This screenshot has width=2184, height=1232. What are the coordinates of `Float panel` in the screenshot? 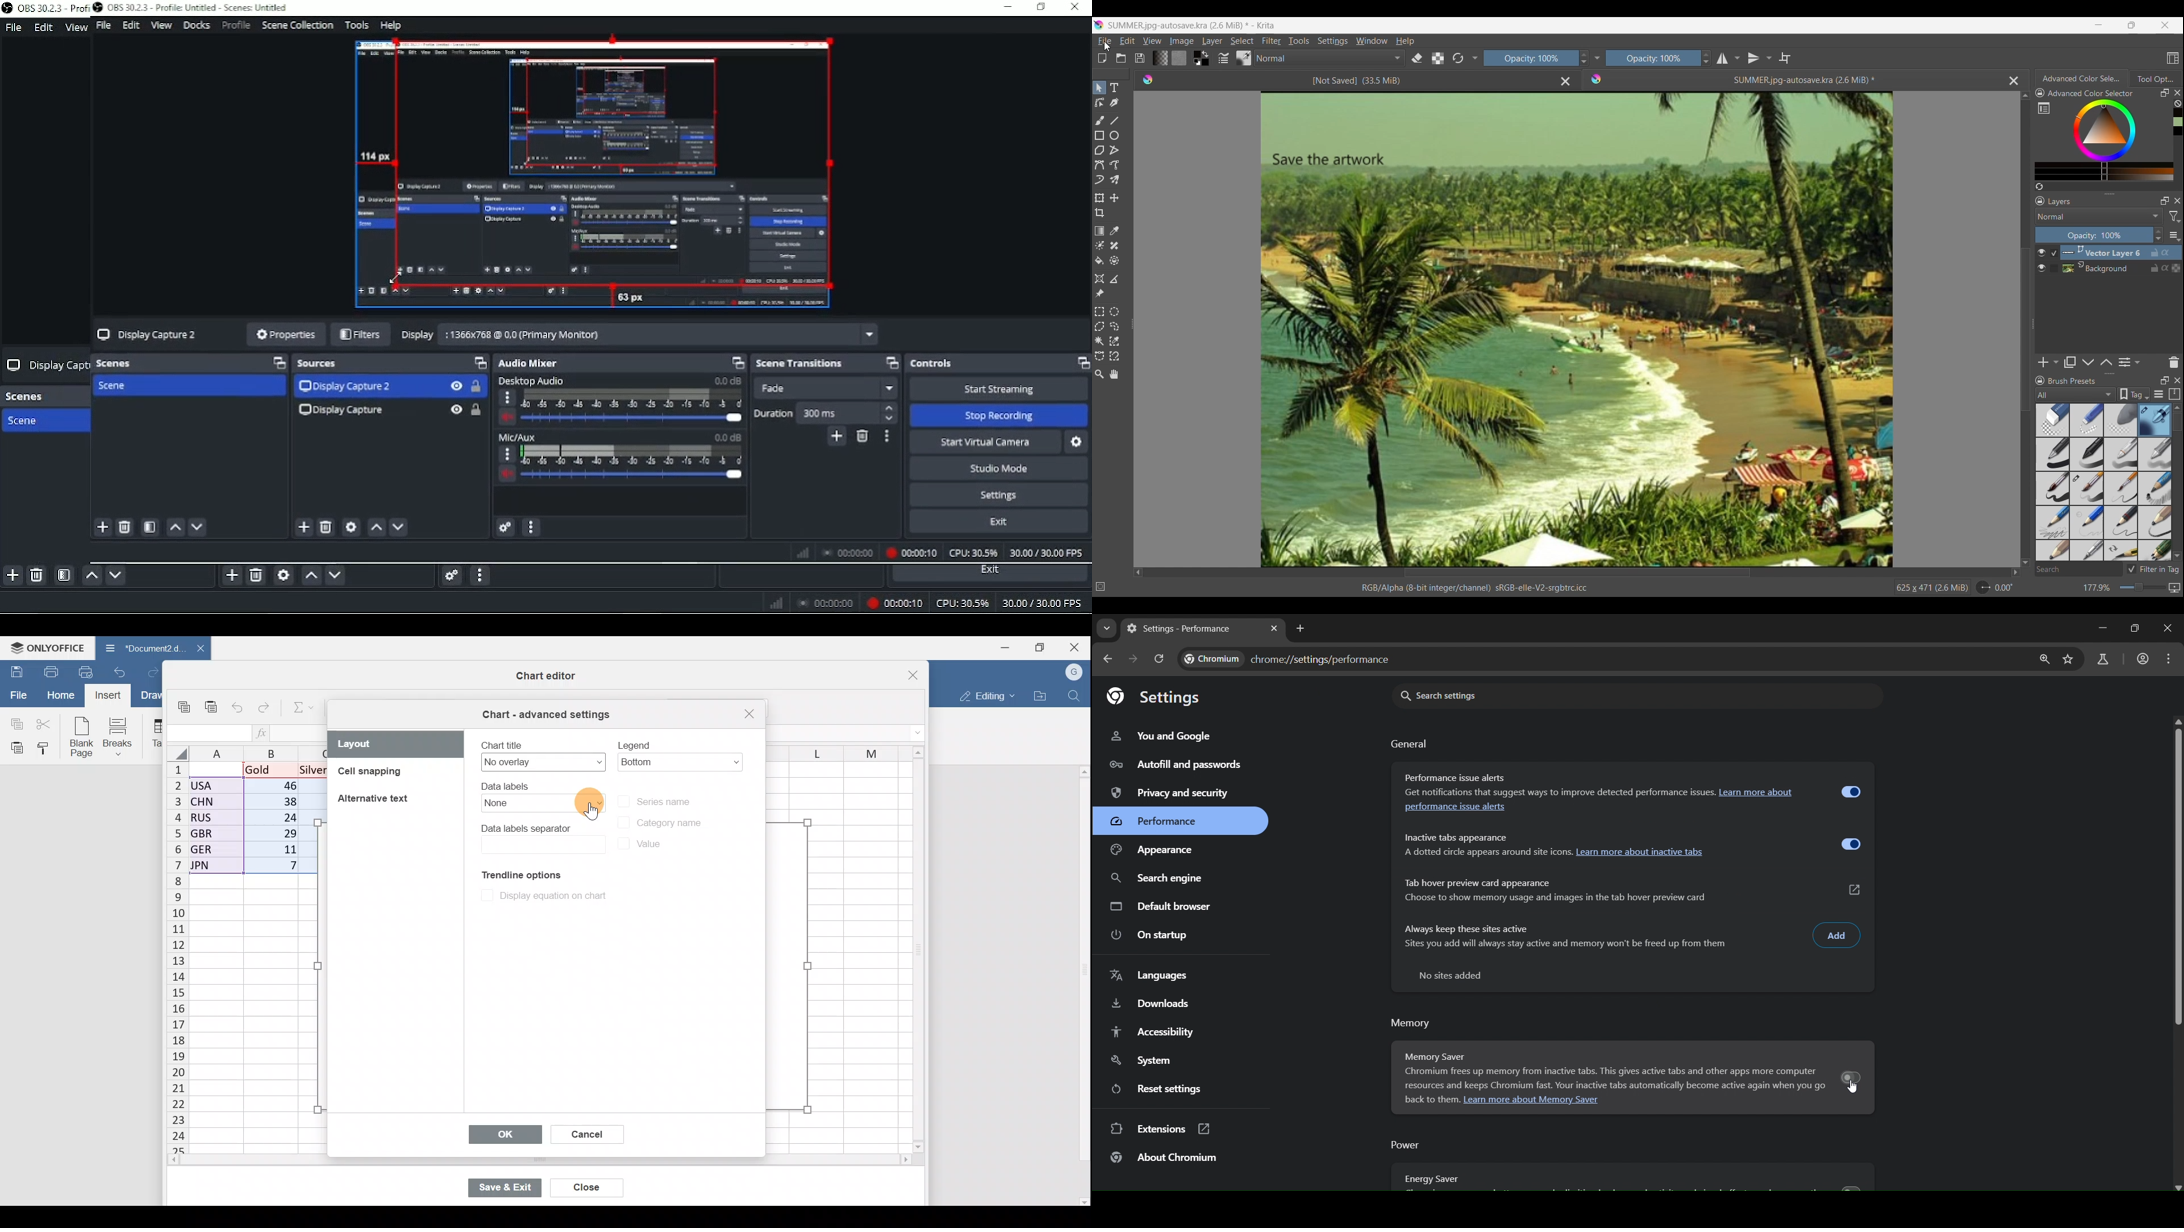 It's located at (2165, 380).